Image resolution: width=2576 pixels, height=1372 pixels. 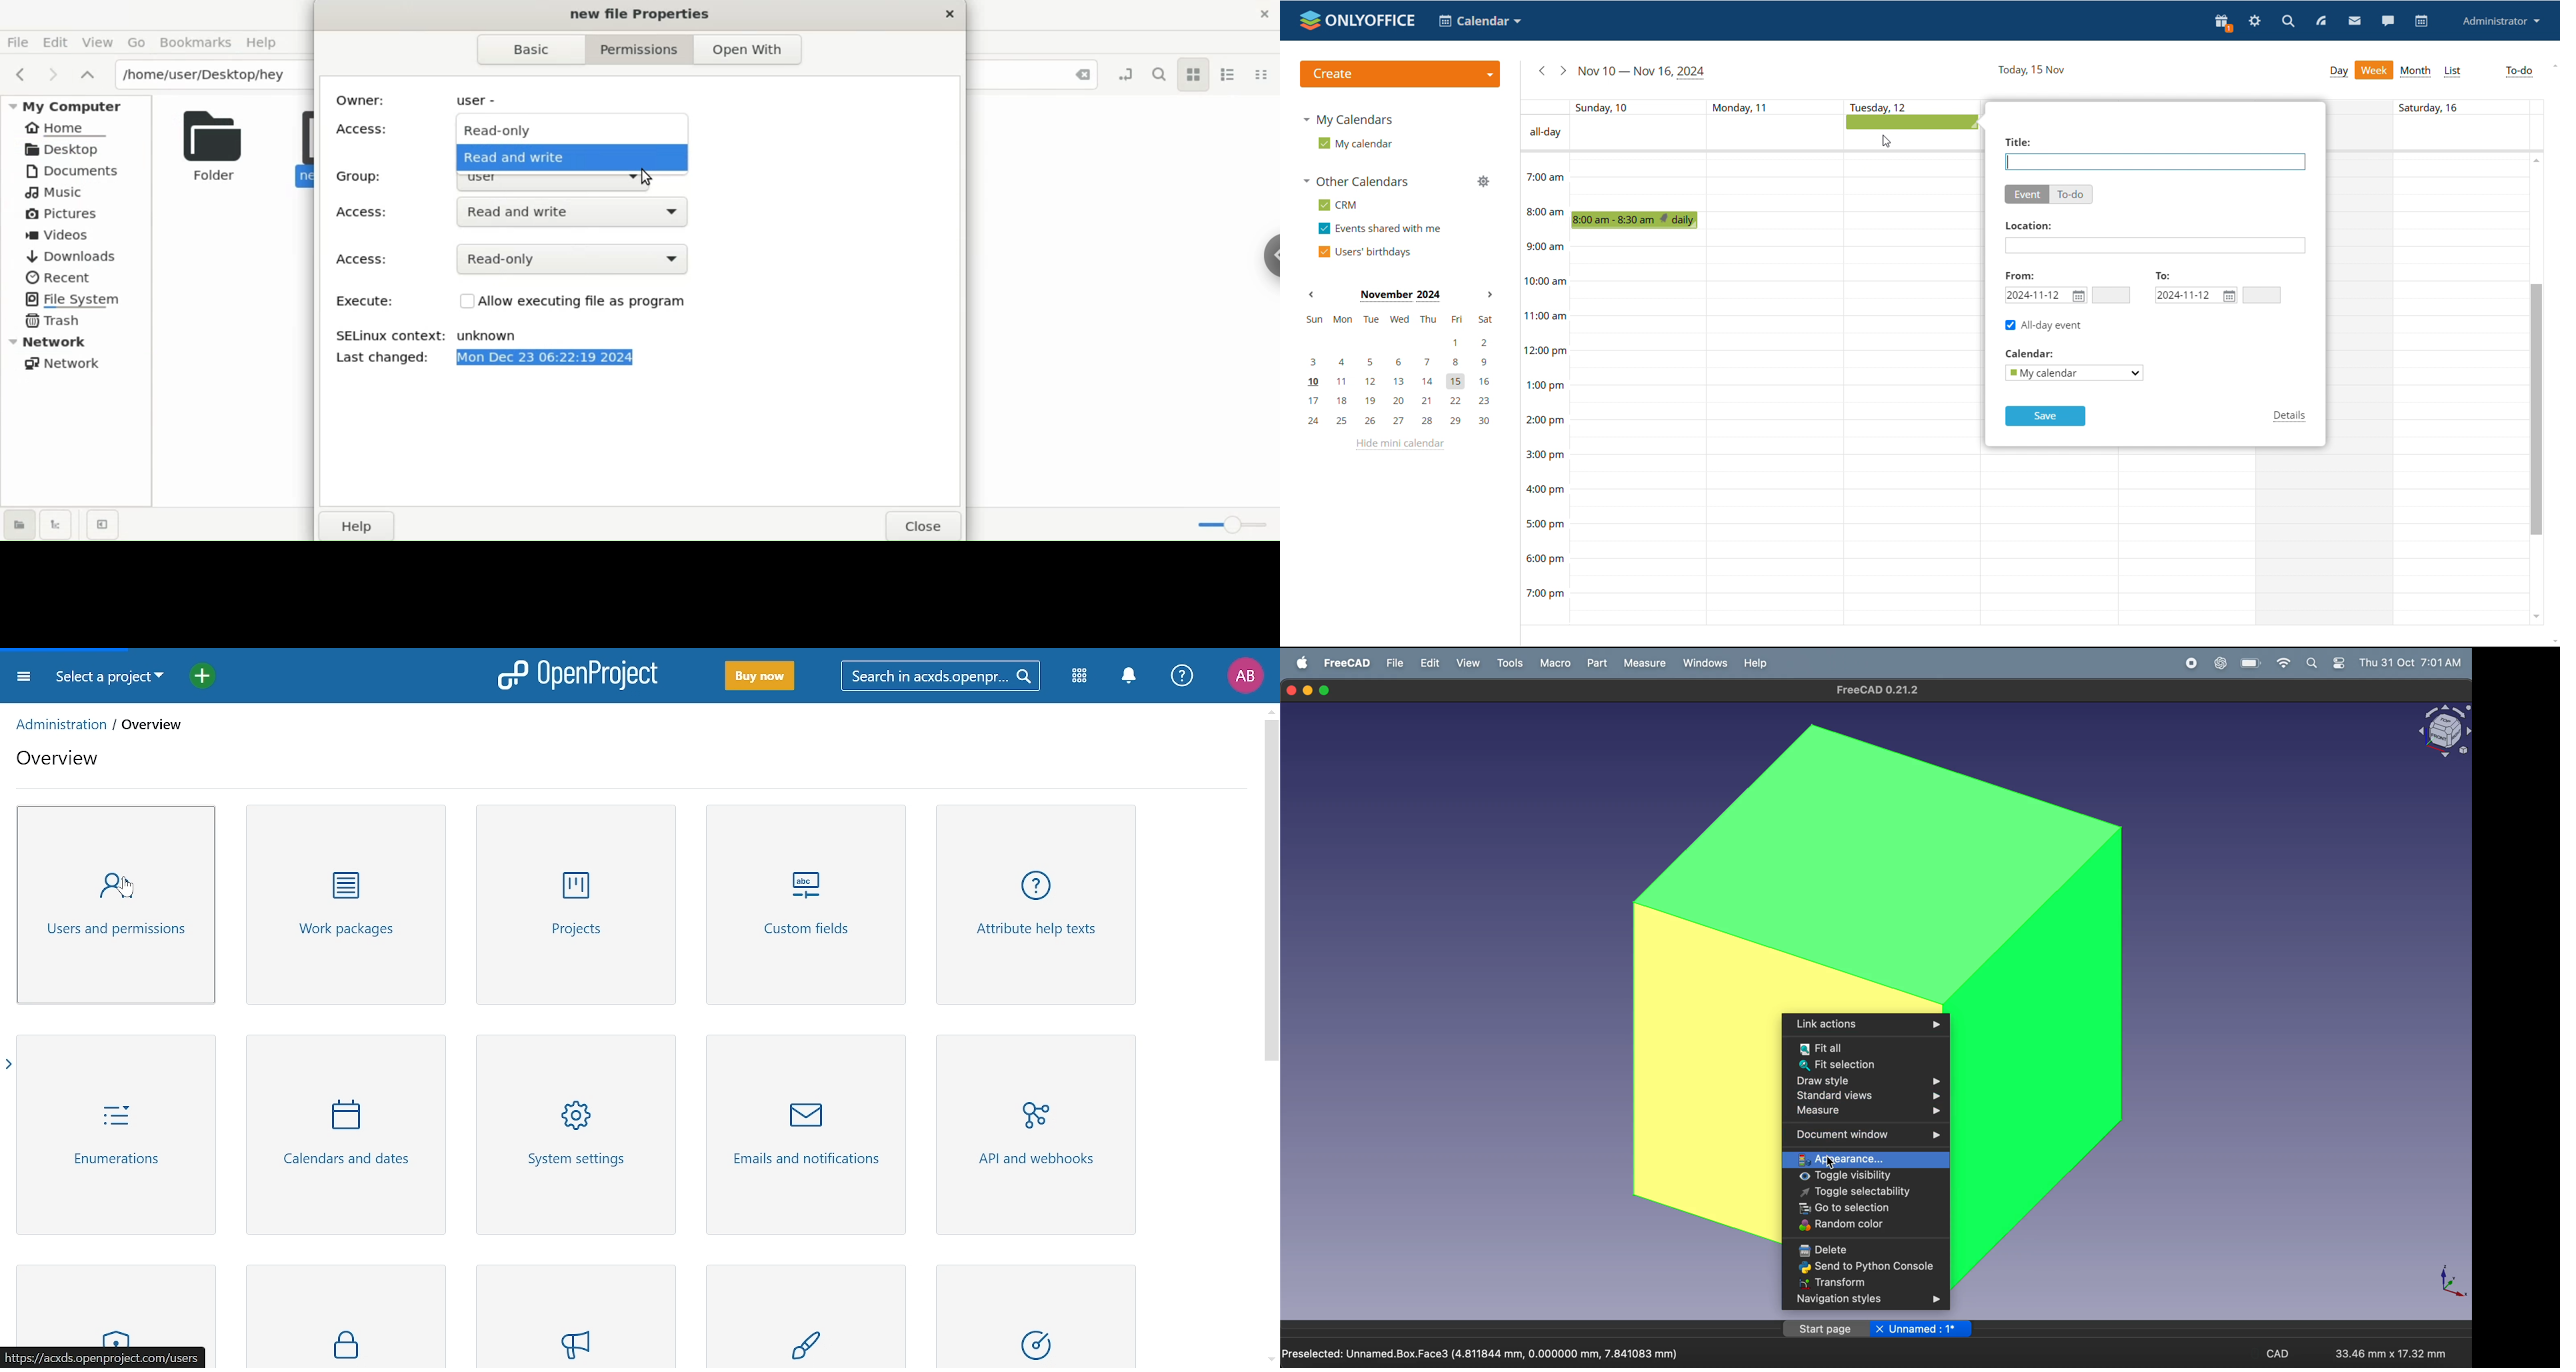 What do you see at coordinates (1562, 71) in the screenshot?
I see `next week` at bounding box center [1562, 71].